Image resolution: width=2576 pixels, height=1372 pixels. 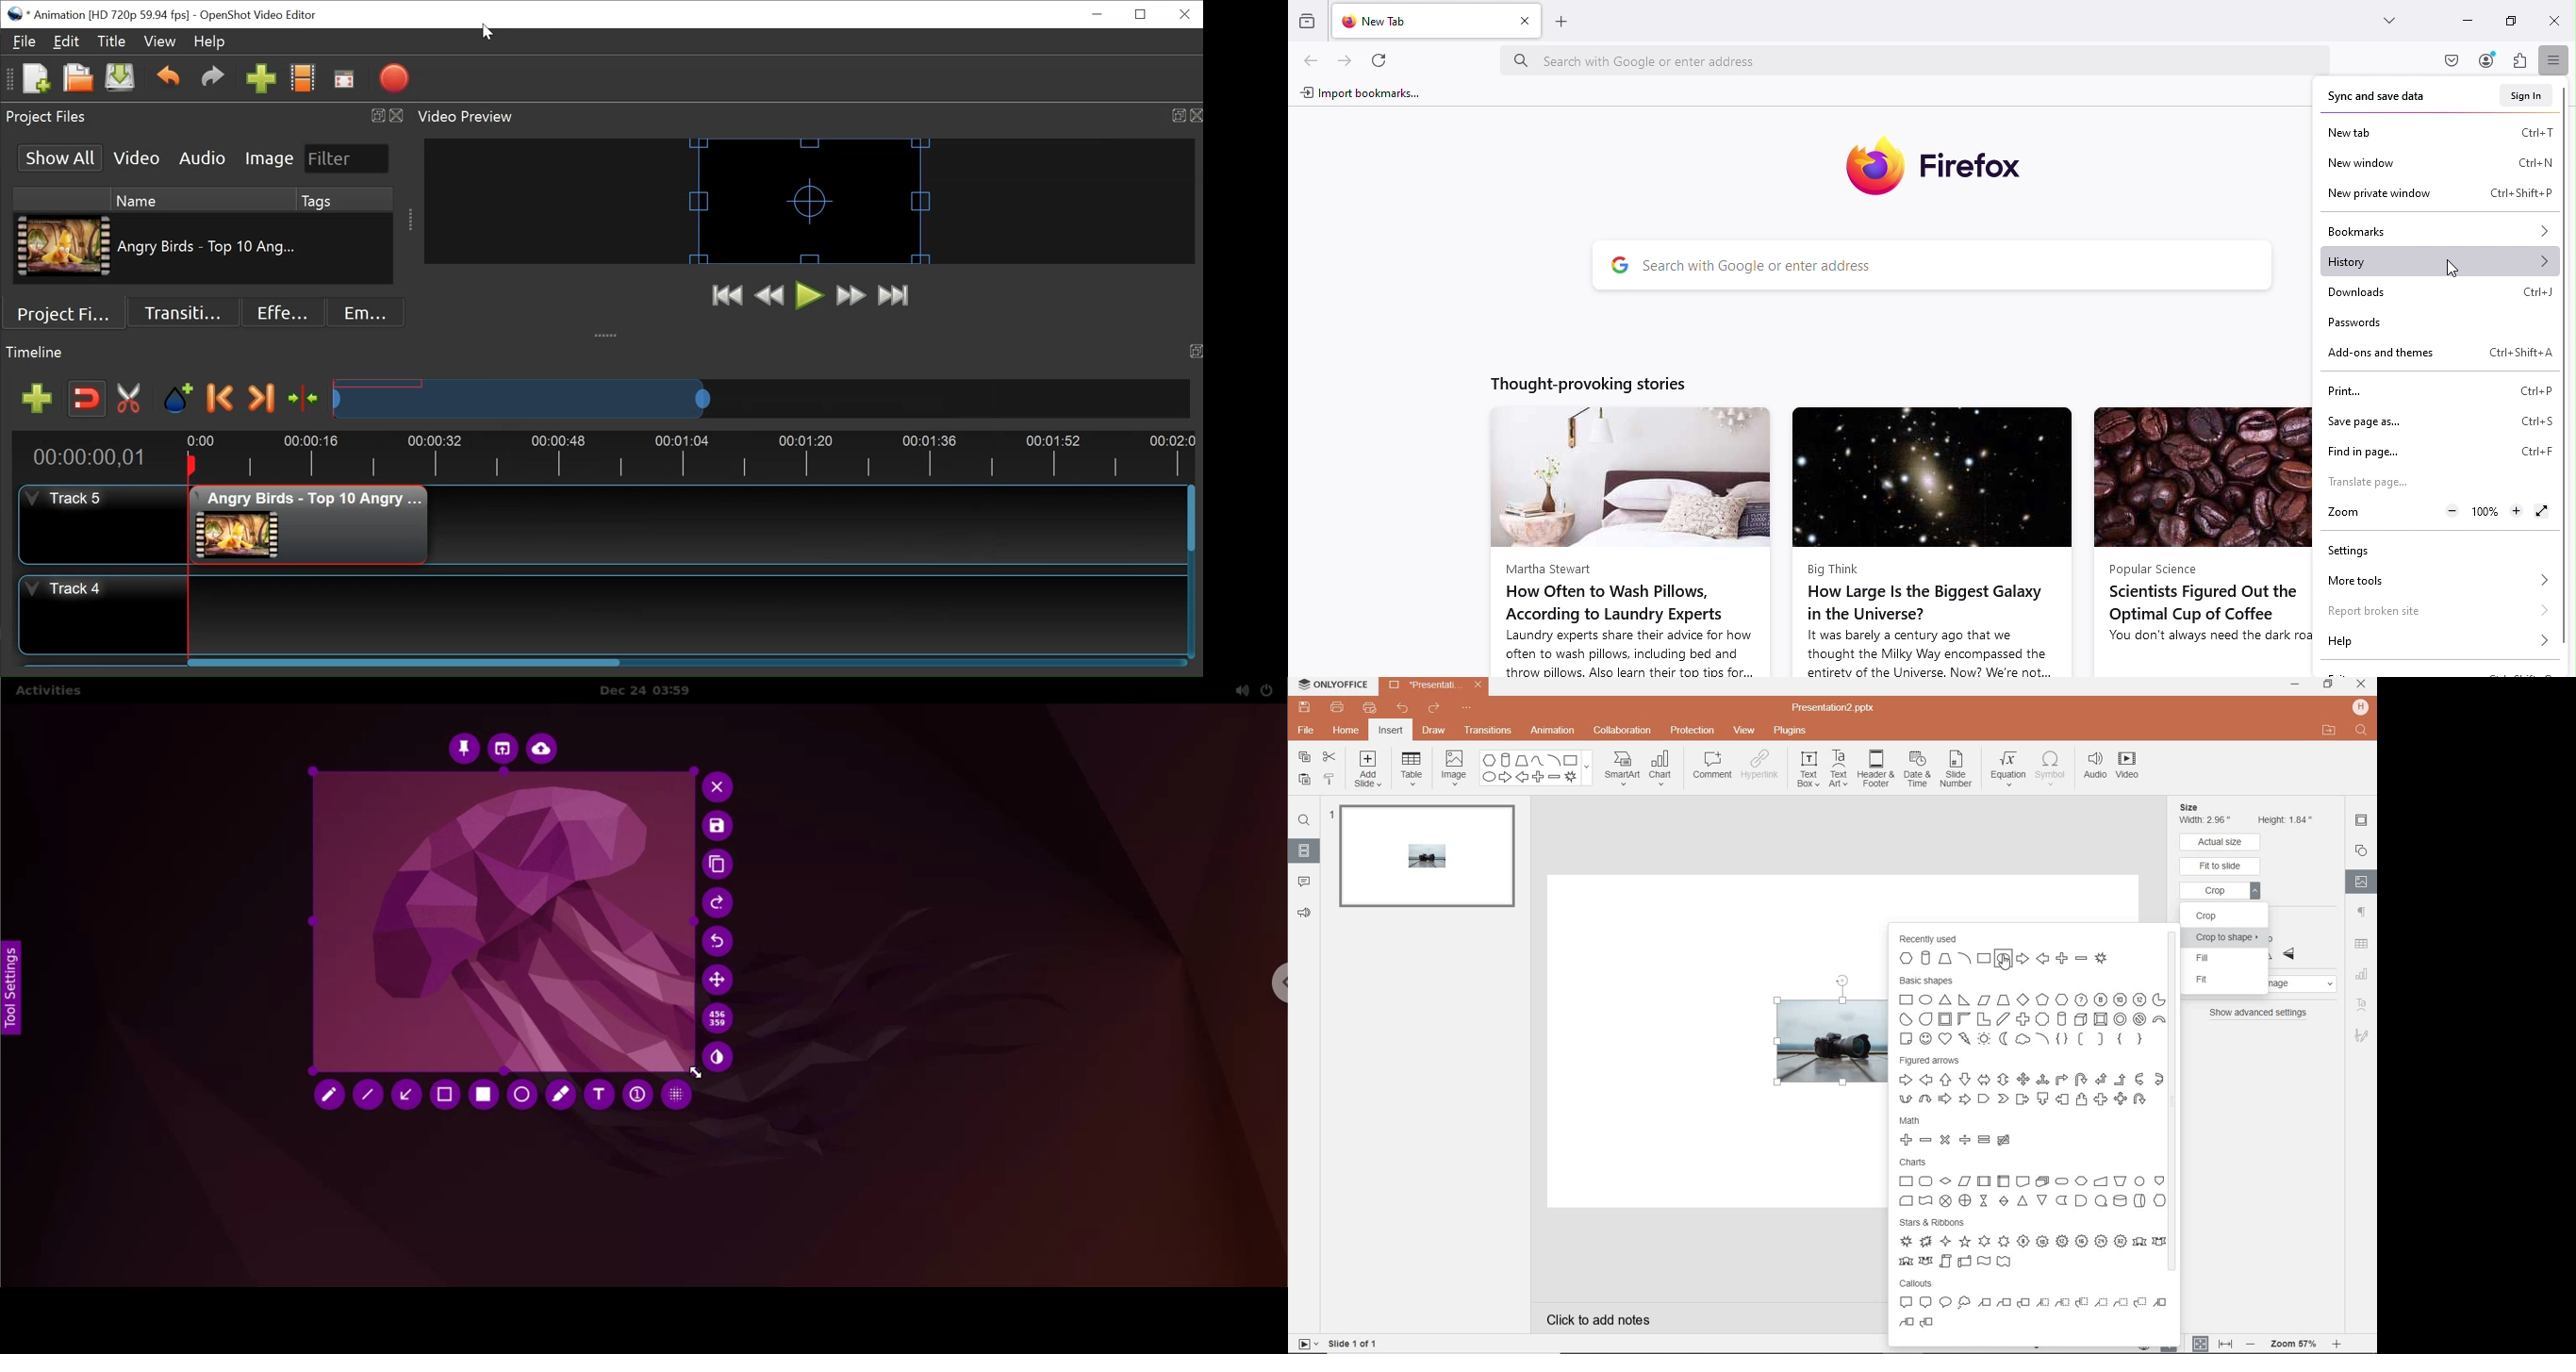 What do you see at coordinates (758, 399) in the screenshot?
I see `Zoom Slider` at bounding box center [758, 399].